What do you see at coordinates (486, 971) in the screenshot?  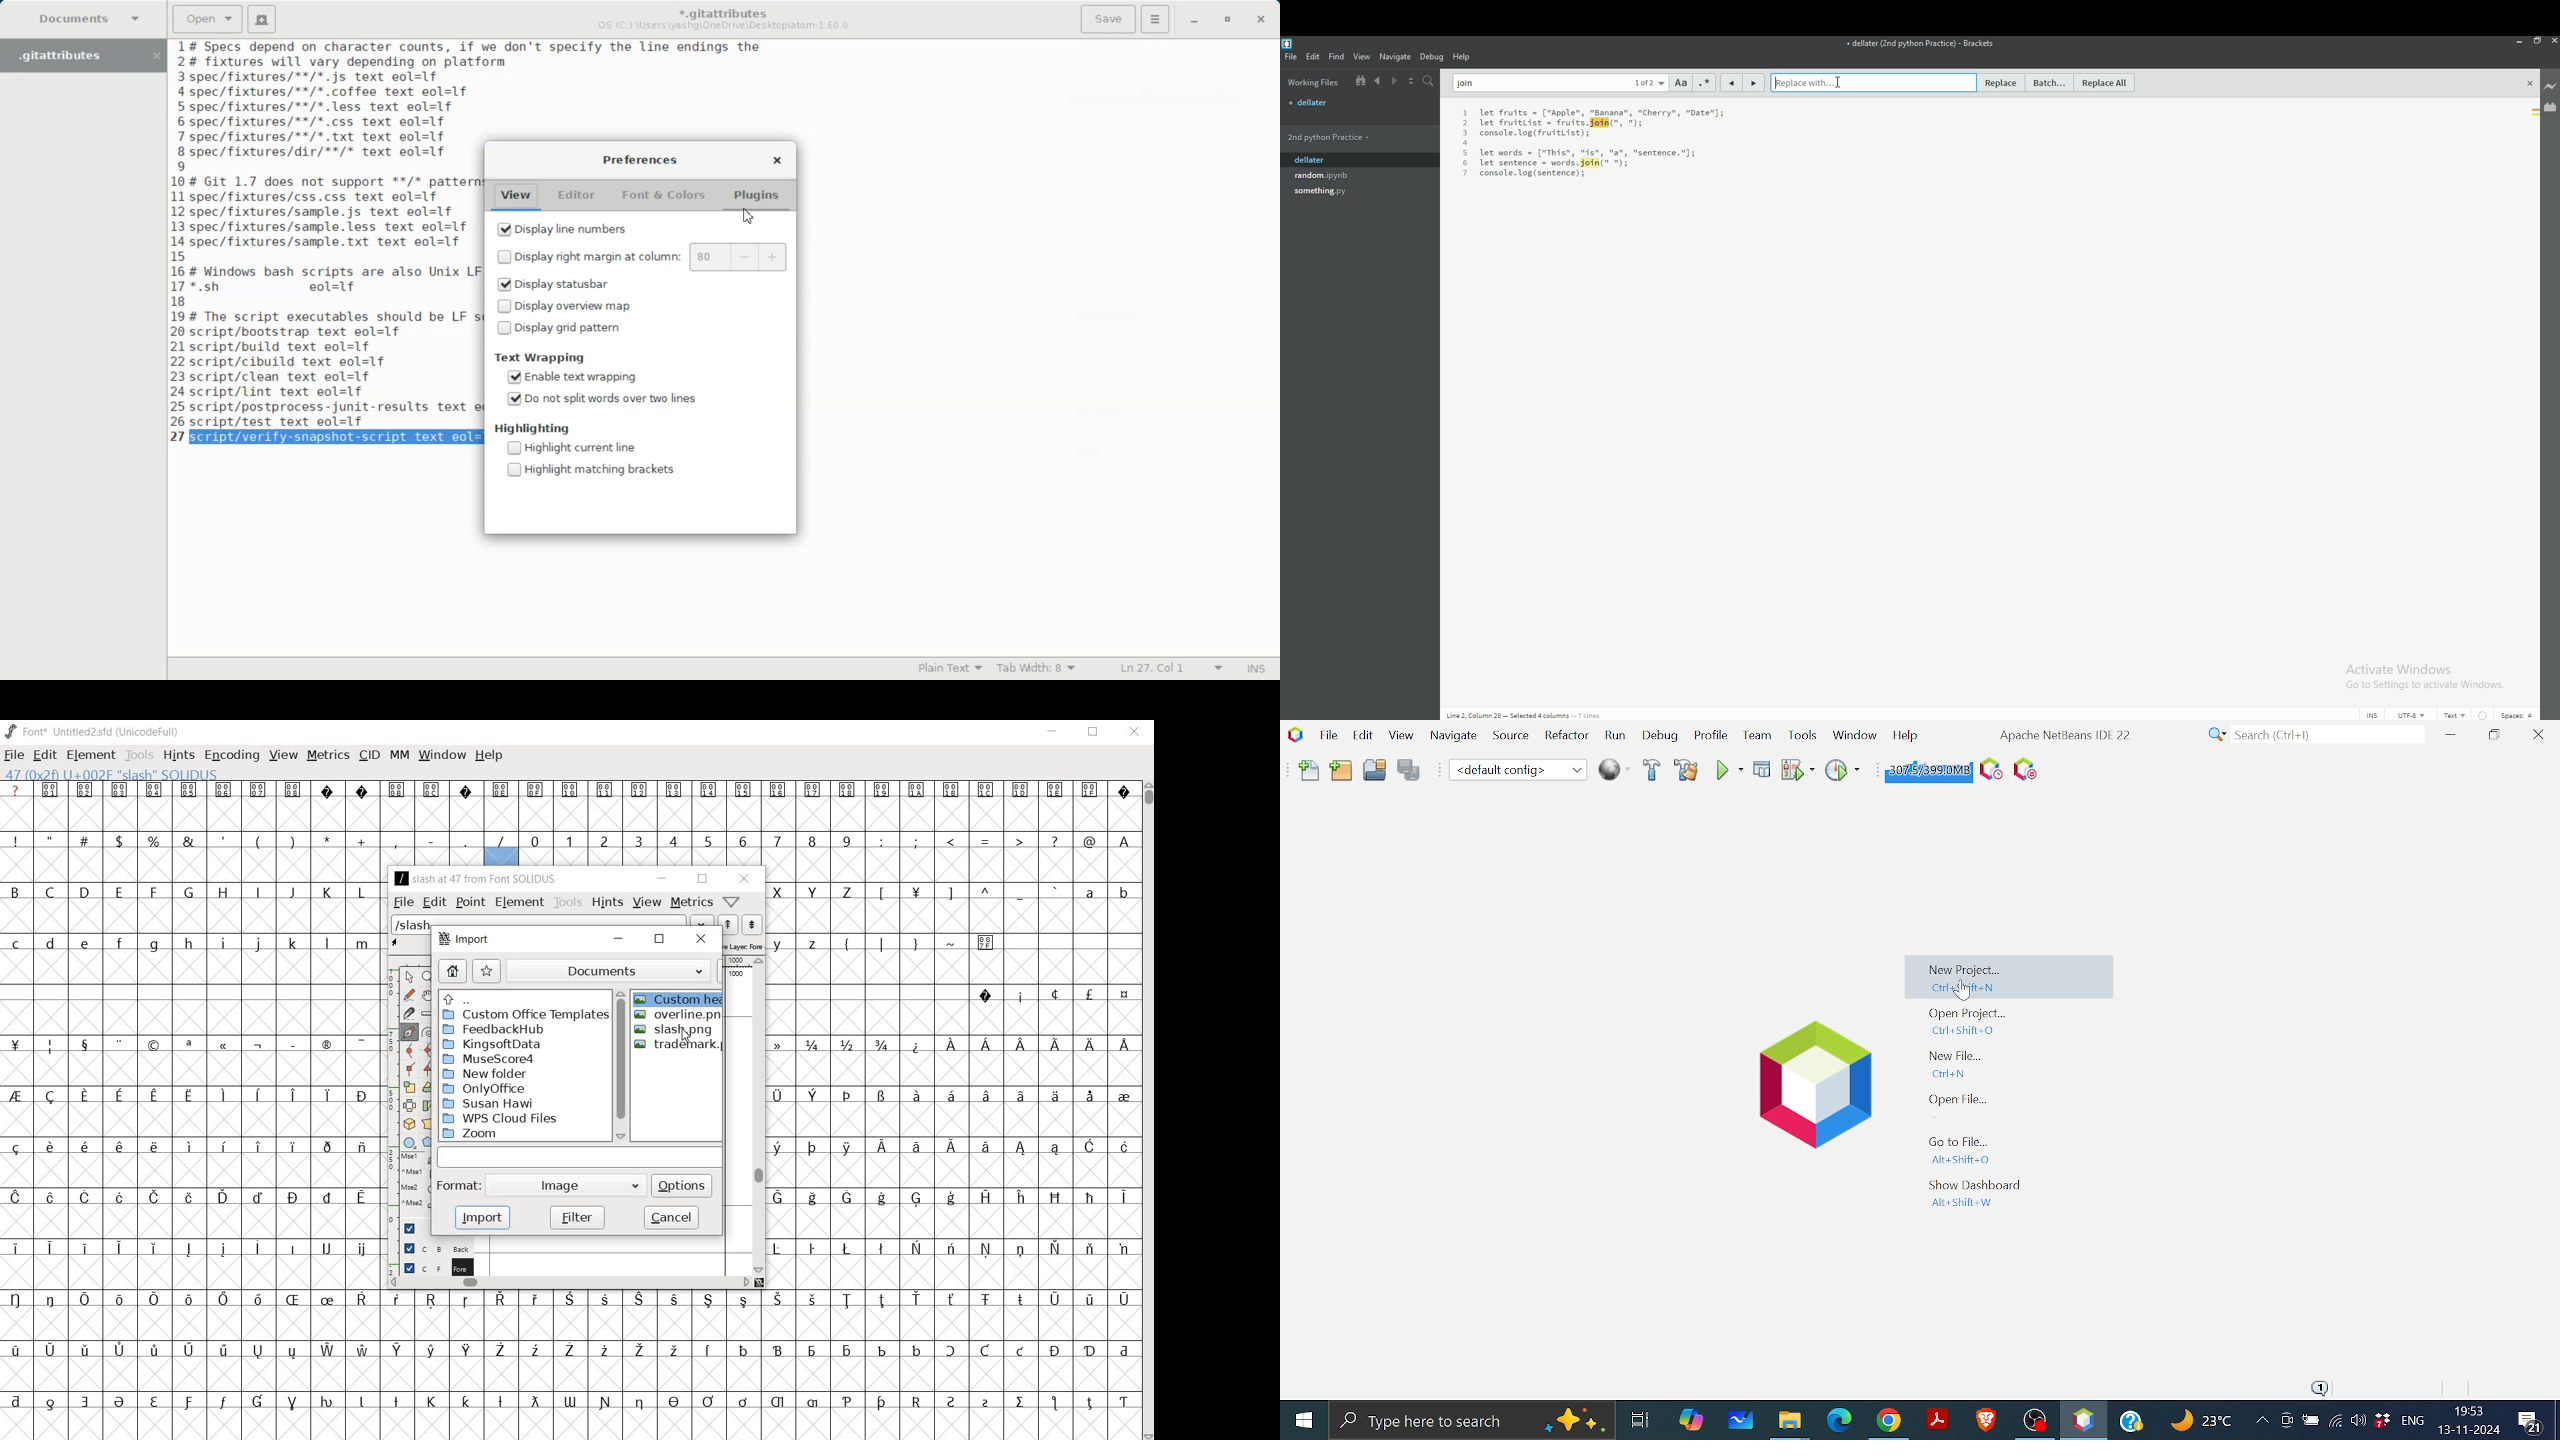 I see `star` at bounding box center [486, 971].